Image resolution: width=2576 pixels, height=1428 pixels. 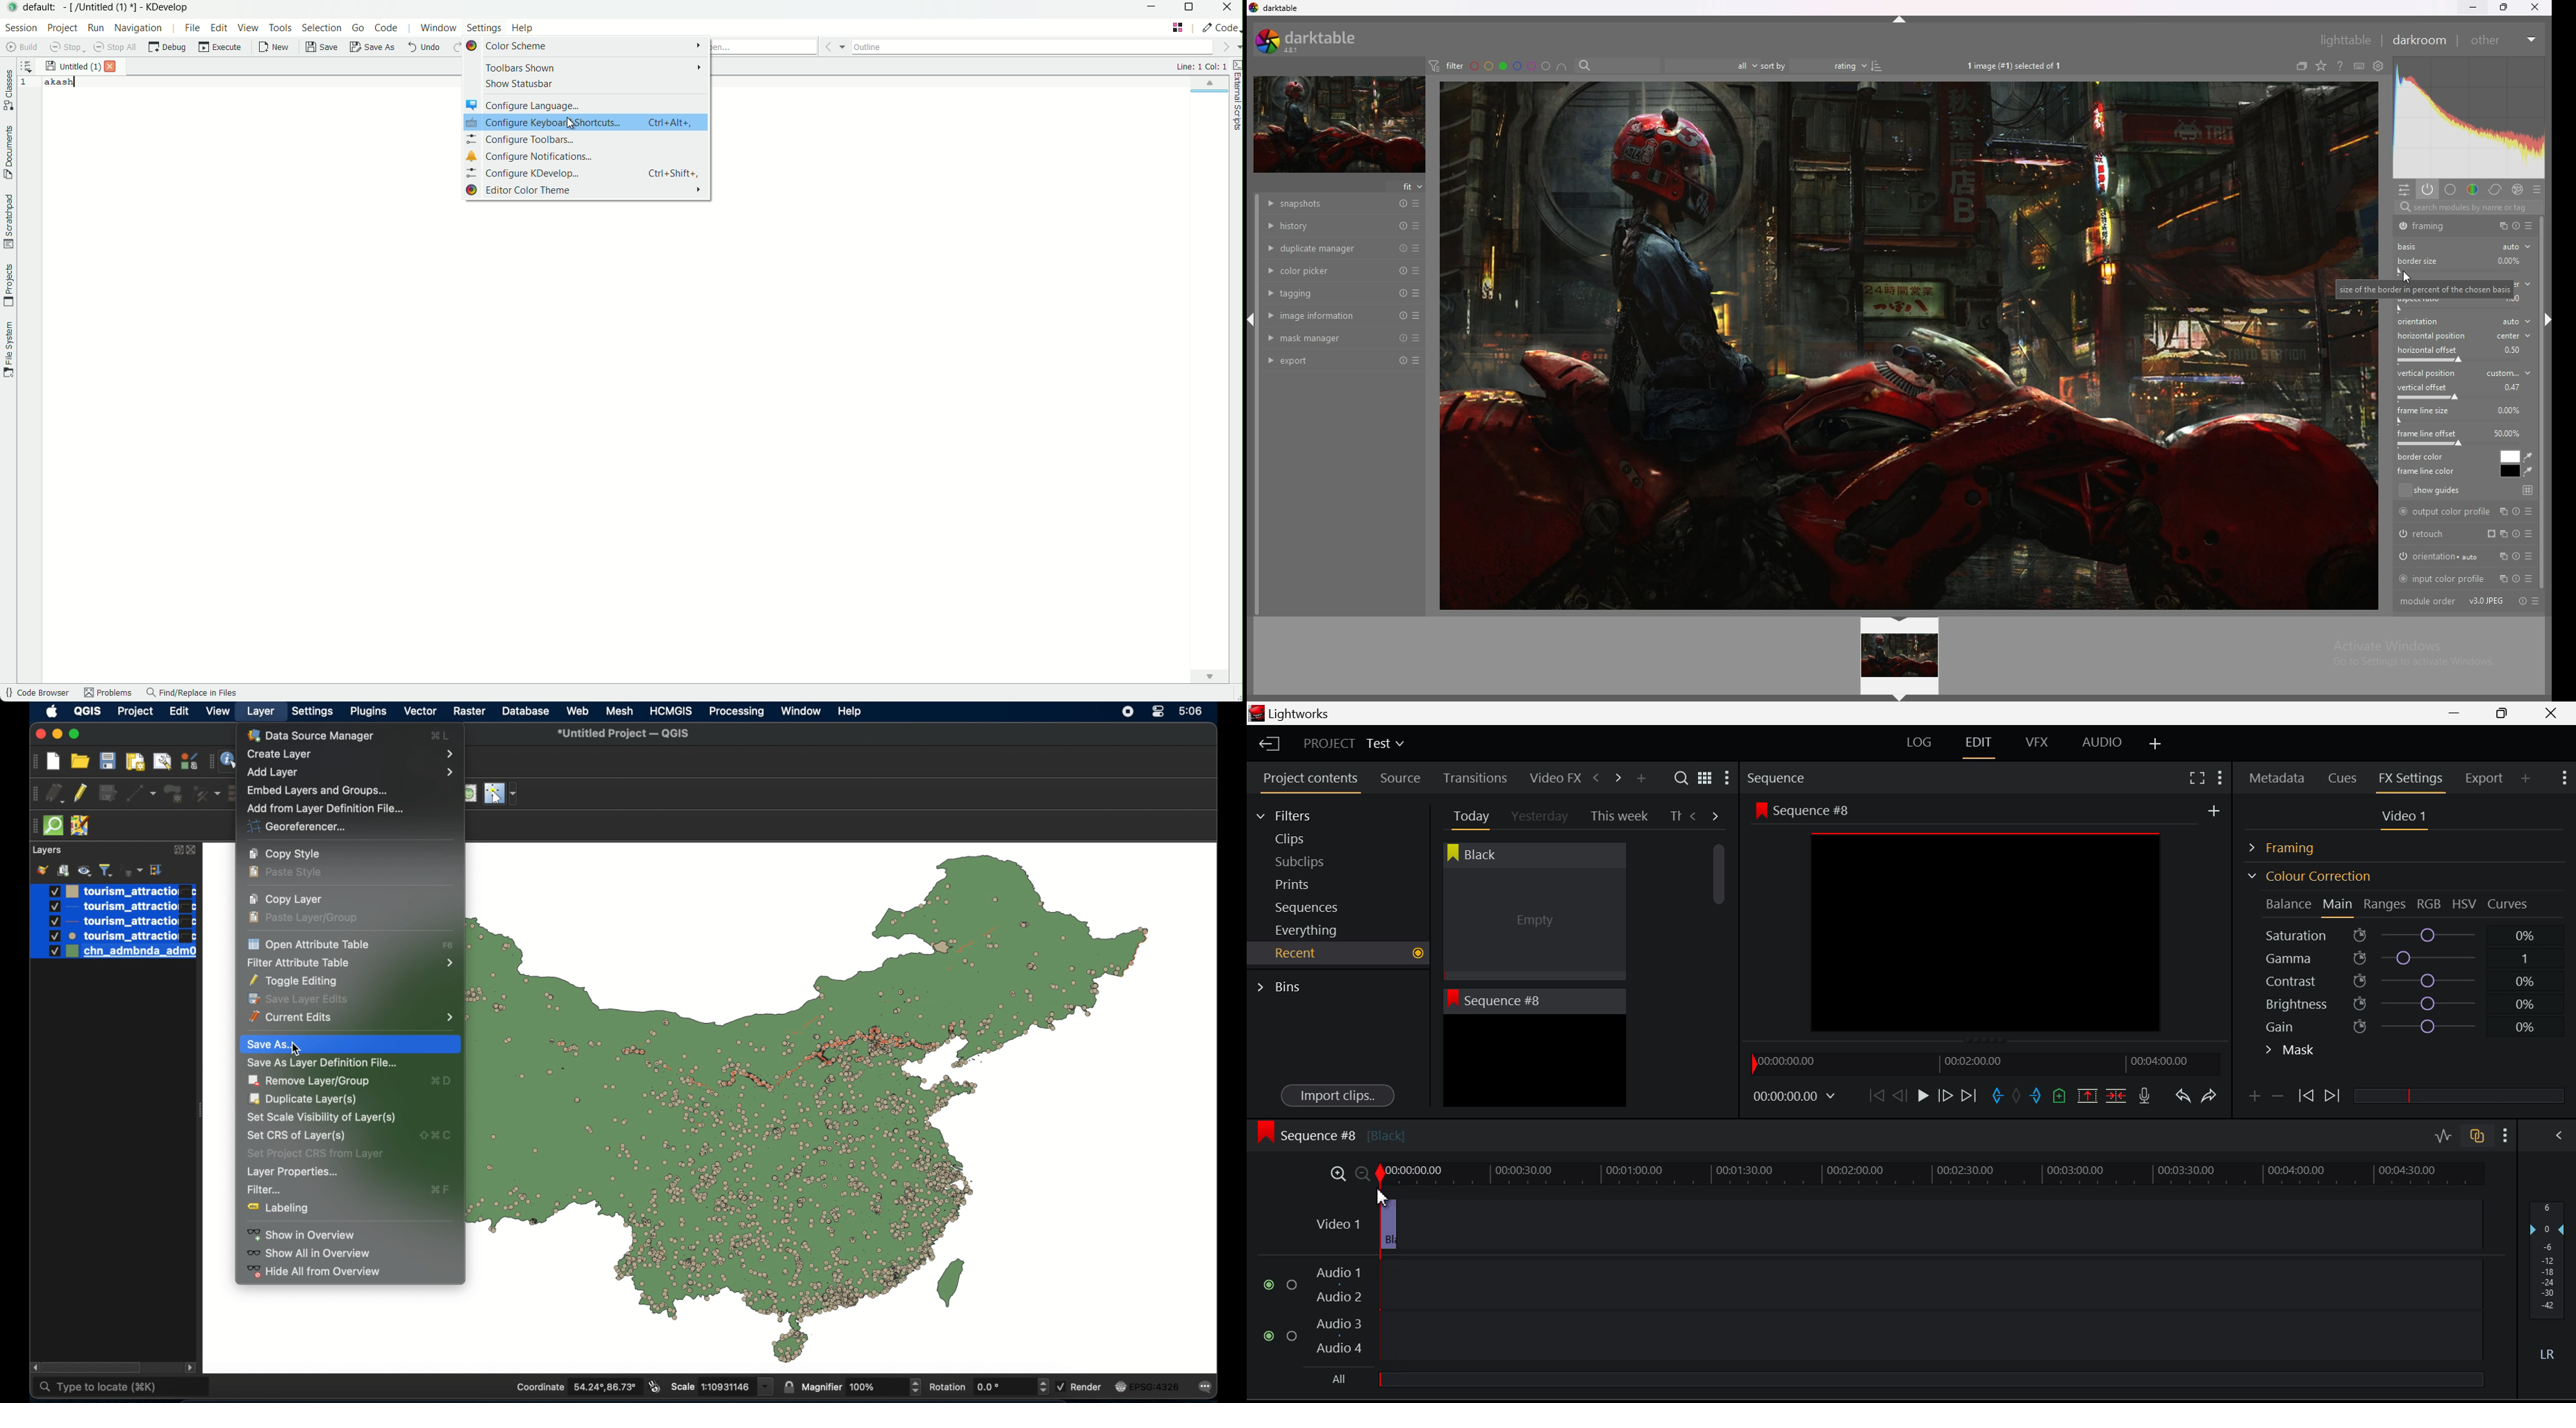 What do you see at coordinates (312, 1081) in the screenshot?
I see `remove layer/group` at bounding box center [312, 1081].